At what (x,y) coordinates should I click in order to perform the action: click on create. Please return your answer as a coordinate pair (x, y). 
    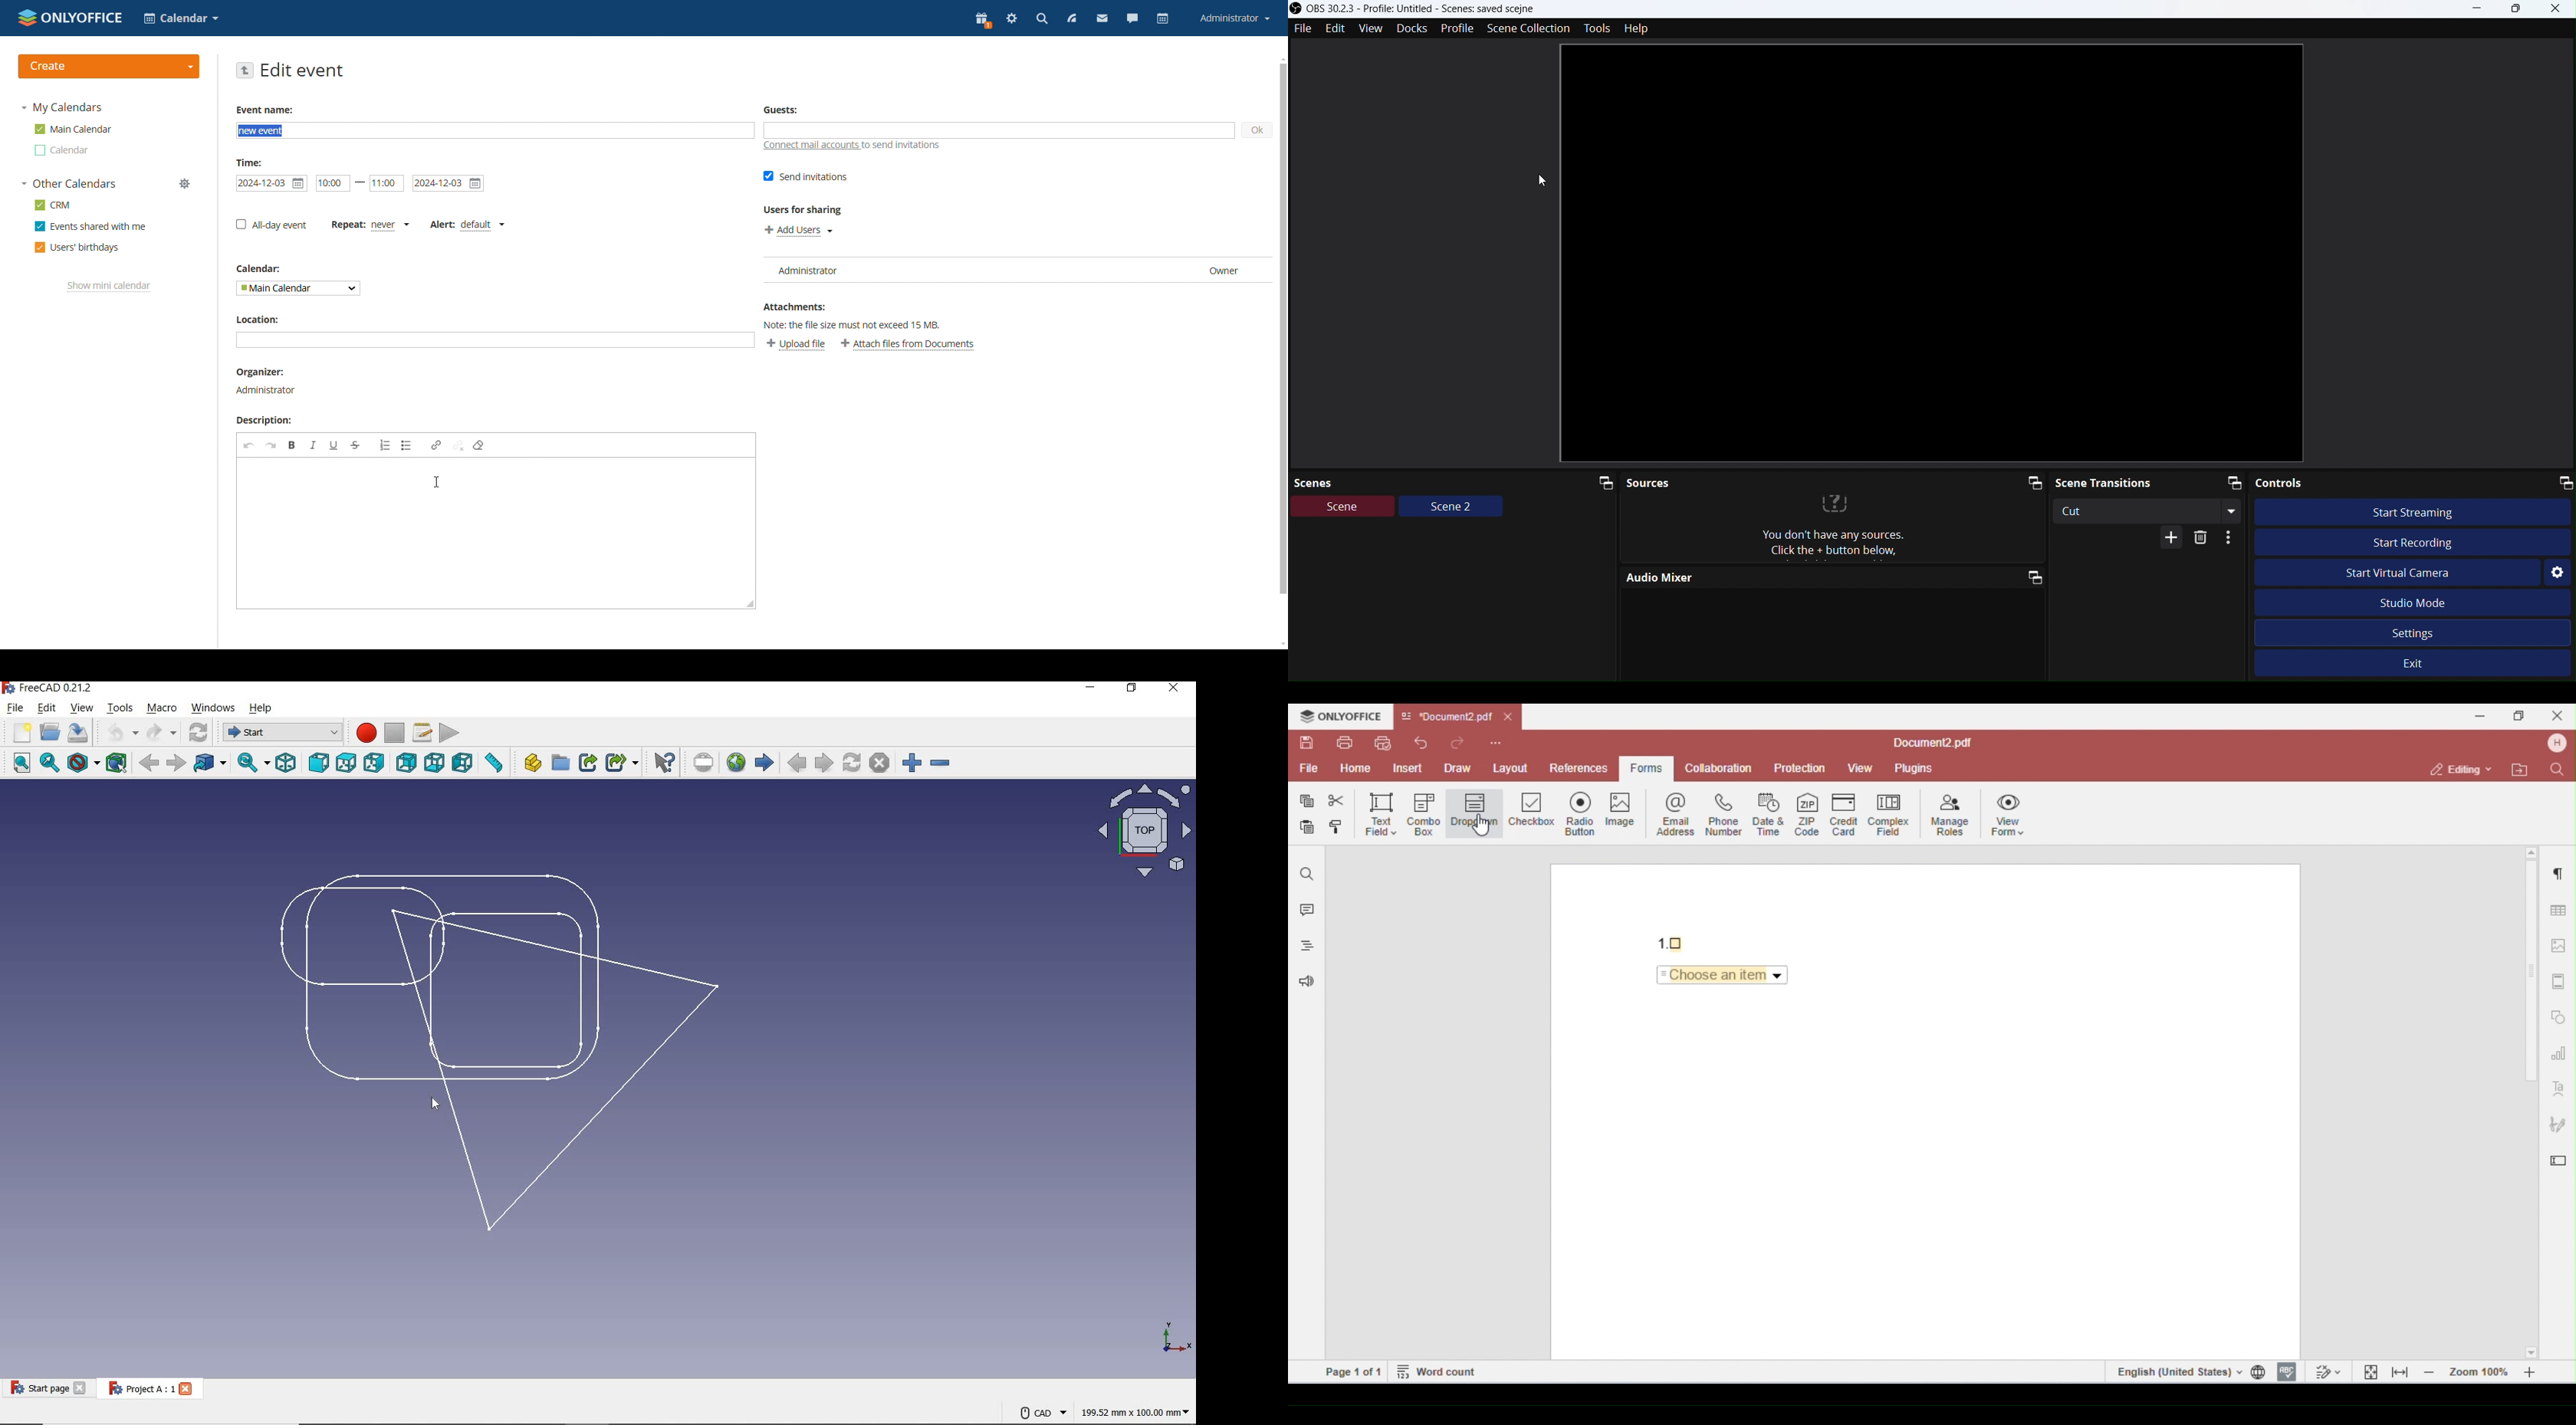
    Looking at the image, I should click on (109, 66).